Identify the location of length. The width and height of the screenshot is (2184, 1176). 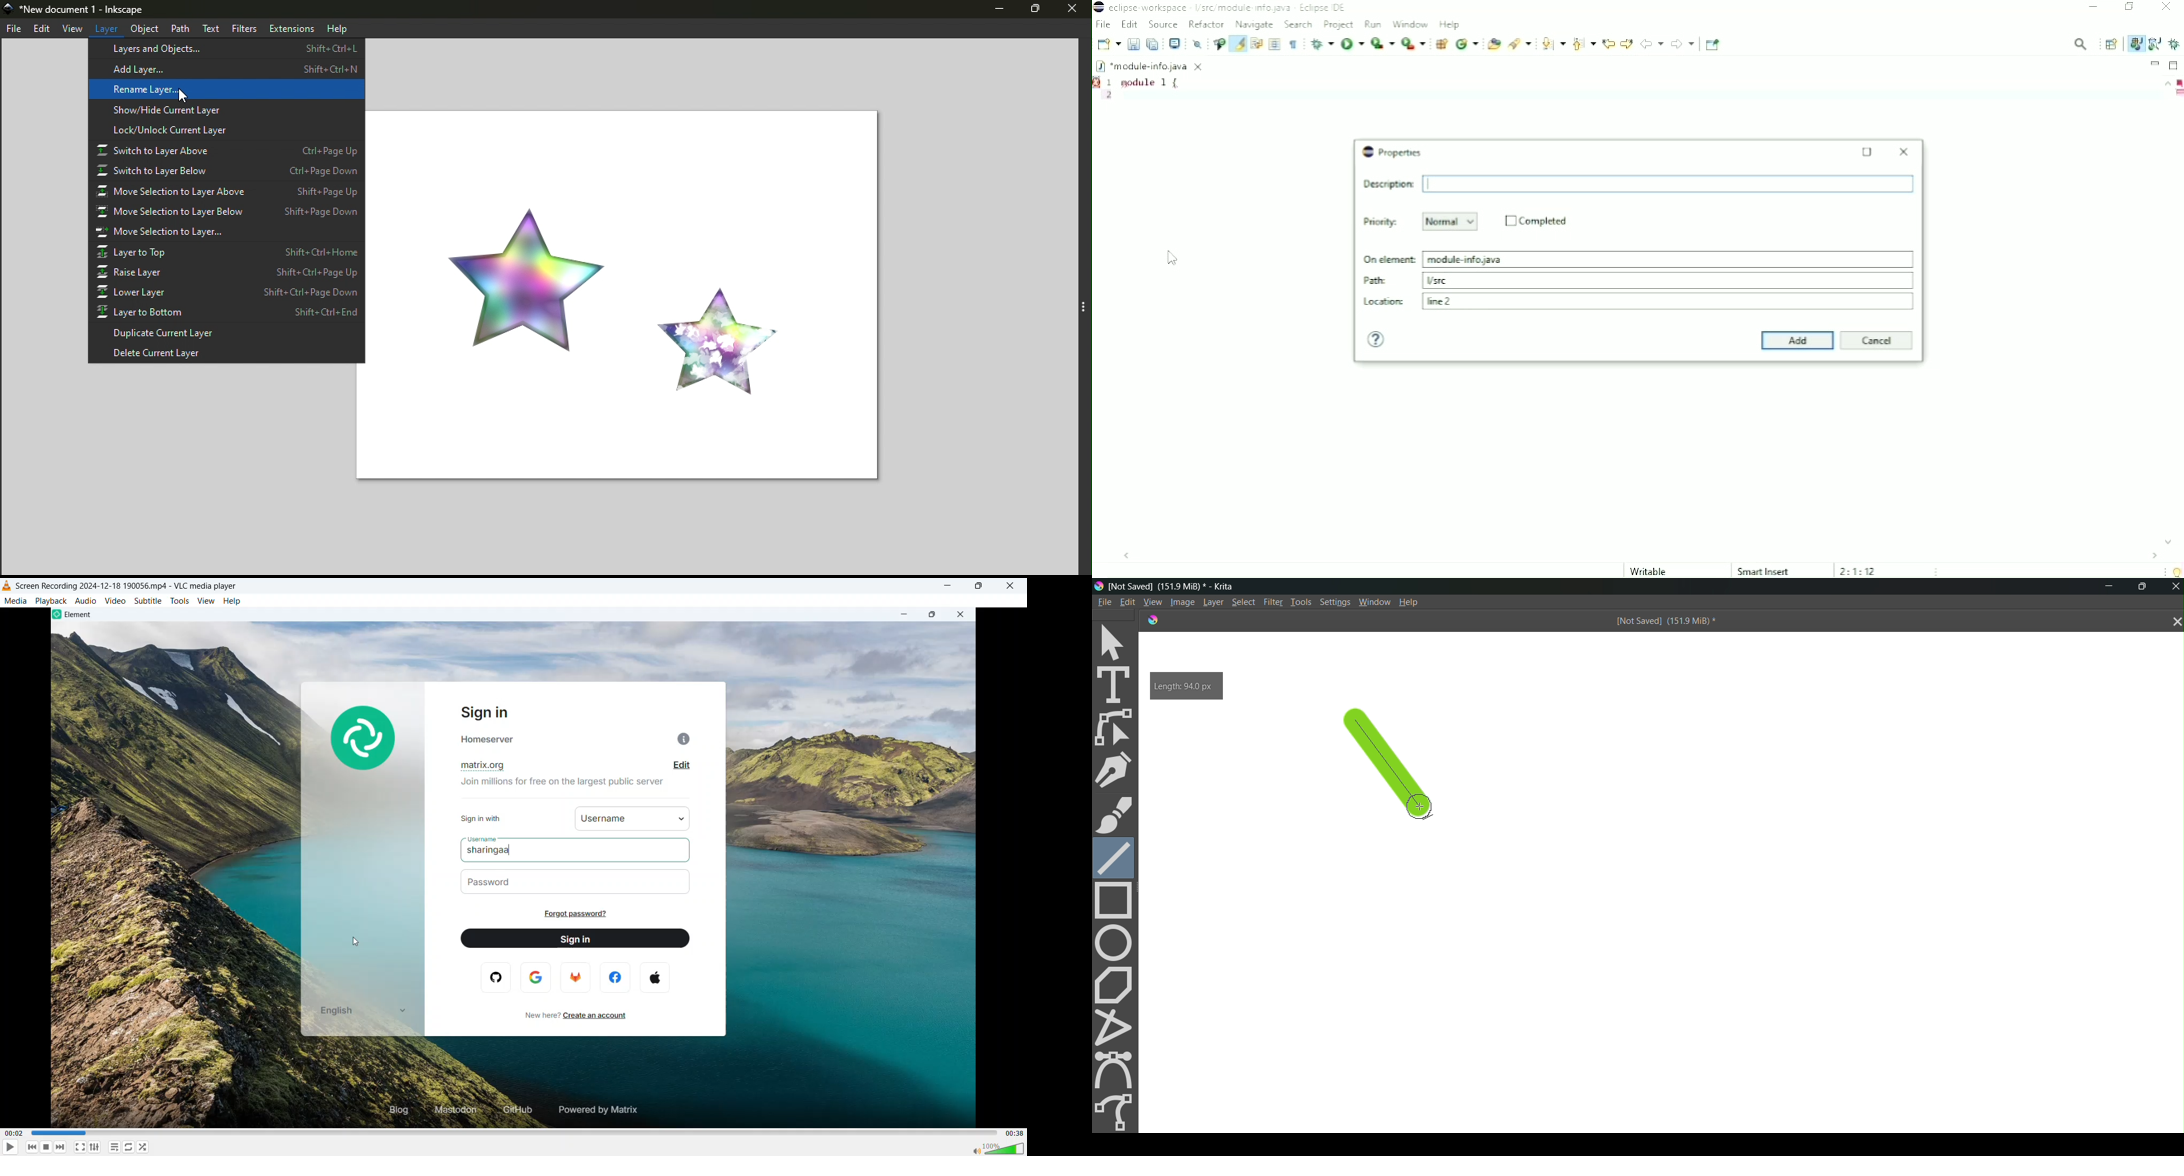
(1186, 685).